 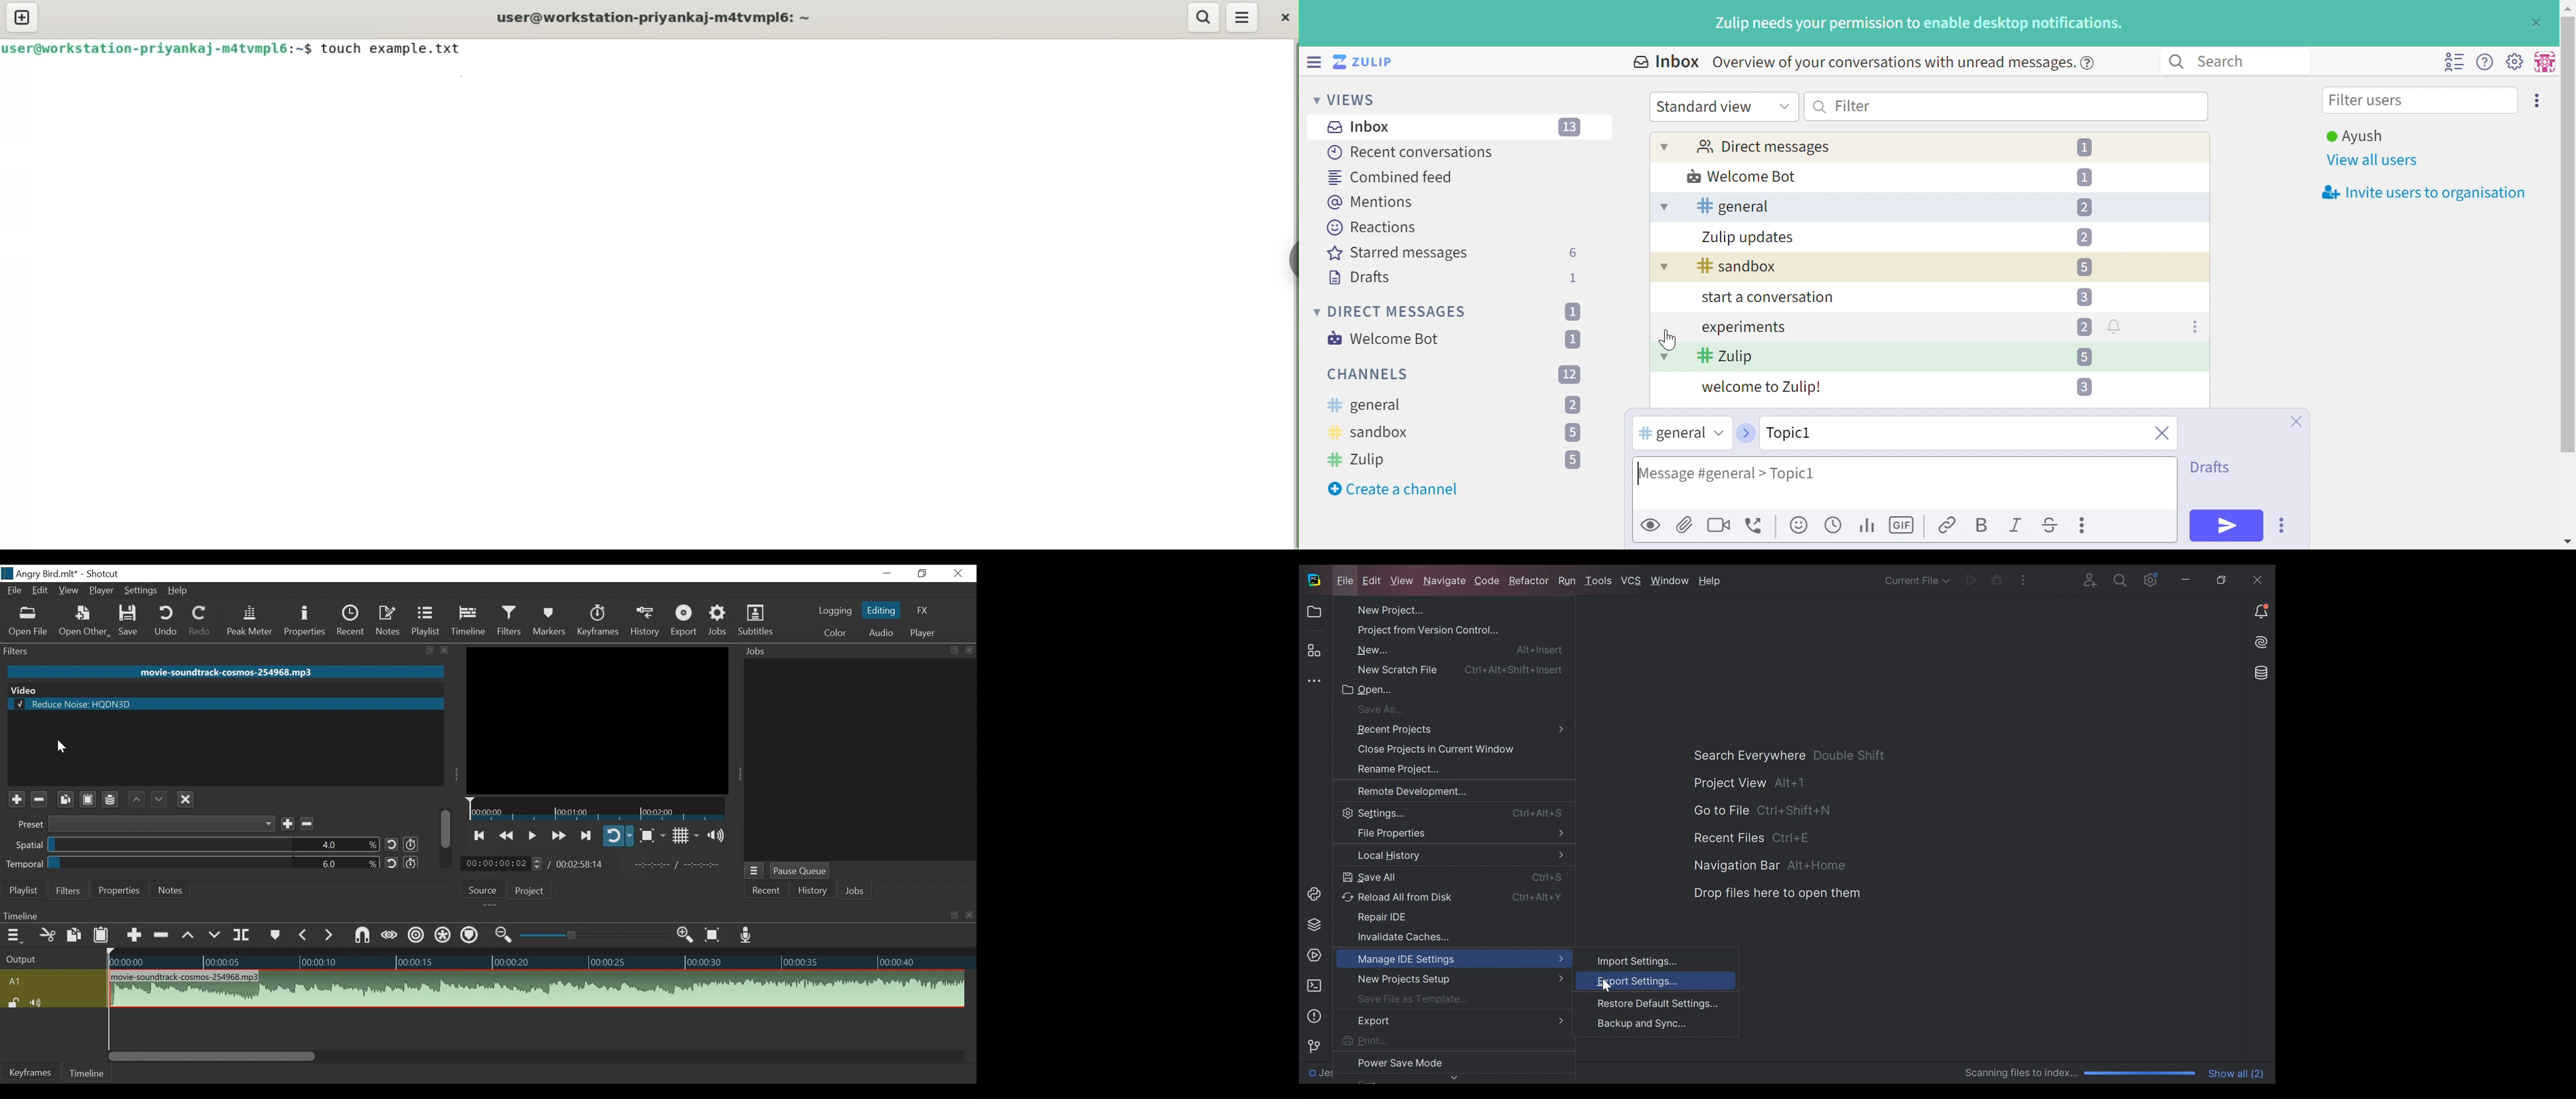 What do you see at coordinates (968, 650) in the screenshot?
I see `close` at bounding box center [968, 650].